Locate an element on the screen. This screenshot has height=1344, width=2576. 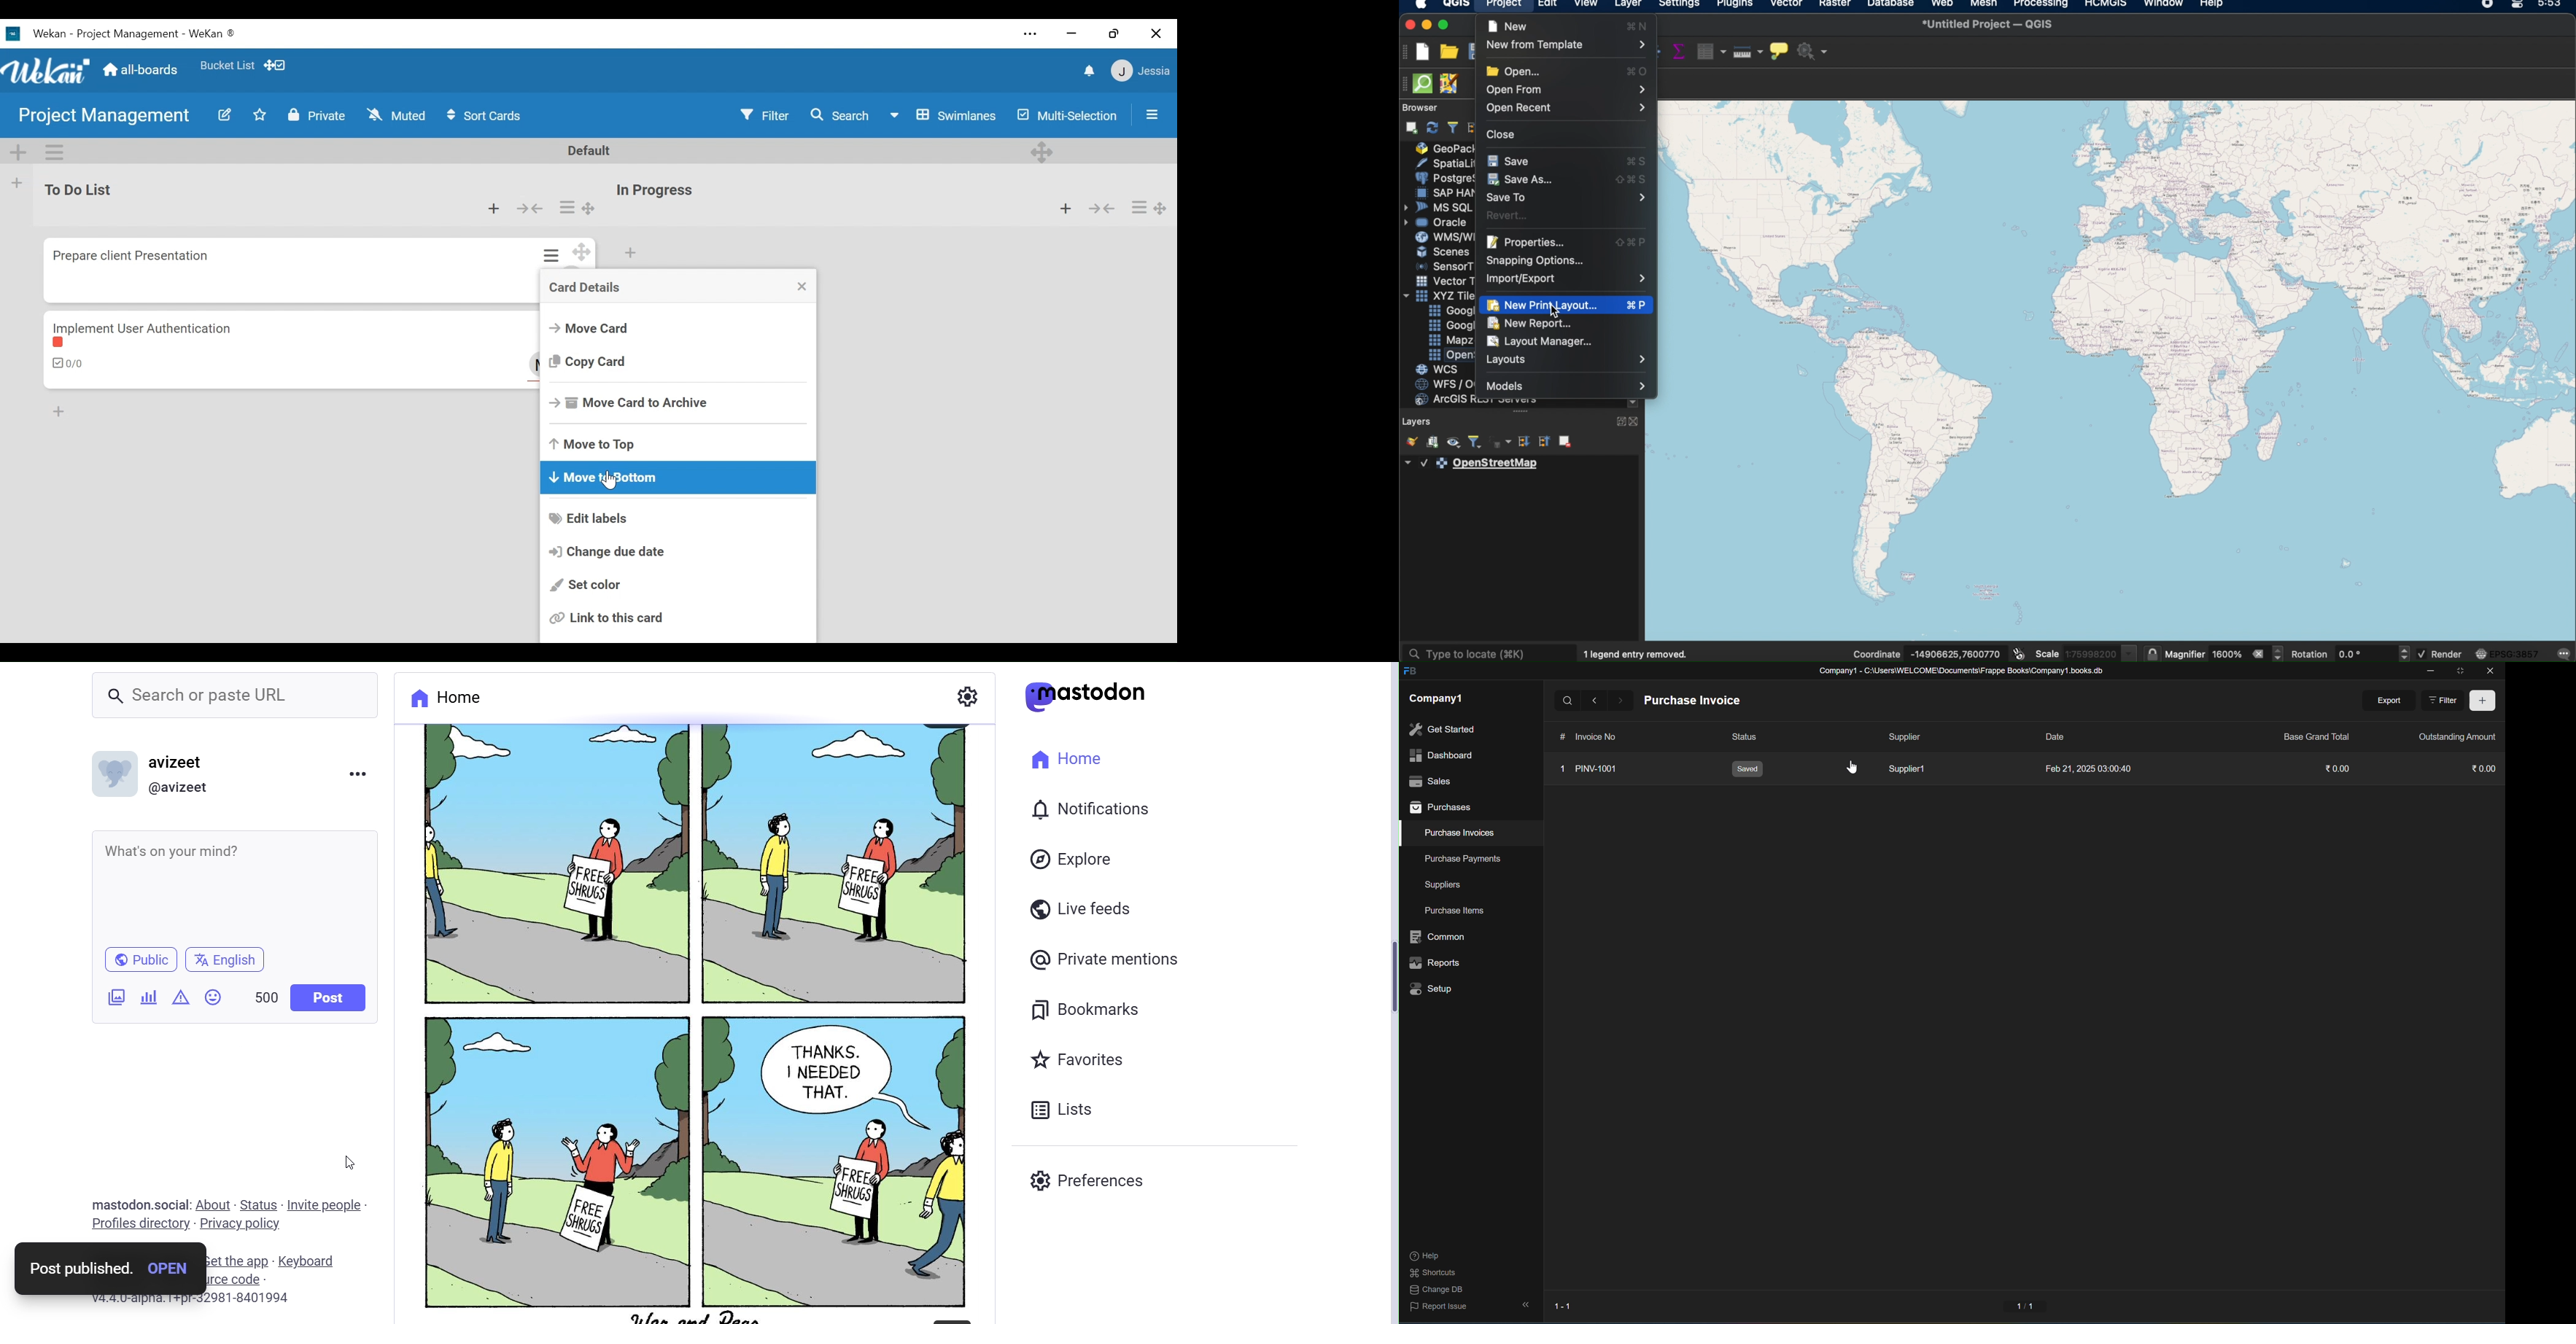
Base Grand Total is located at coordinates (2317, 736).